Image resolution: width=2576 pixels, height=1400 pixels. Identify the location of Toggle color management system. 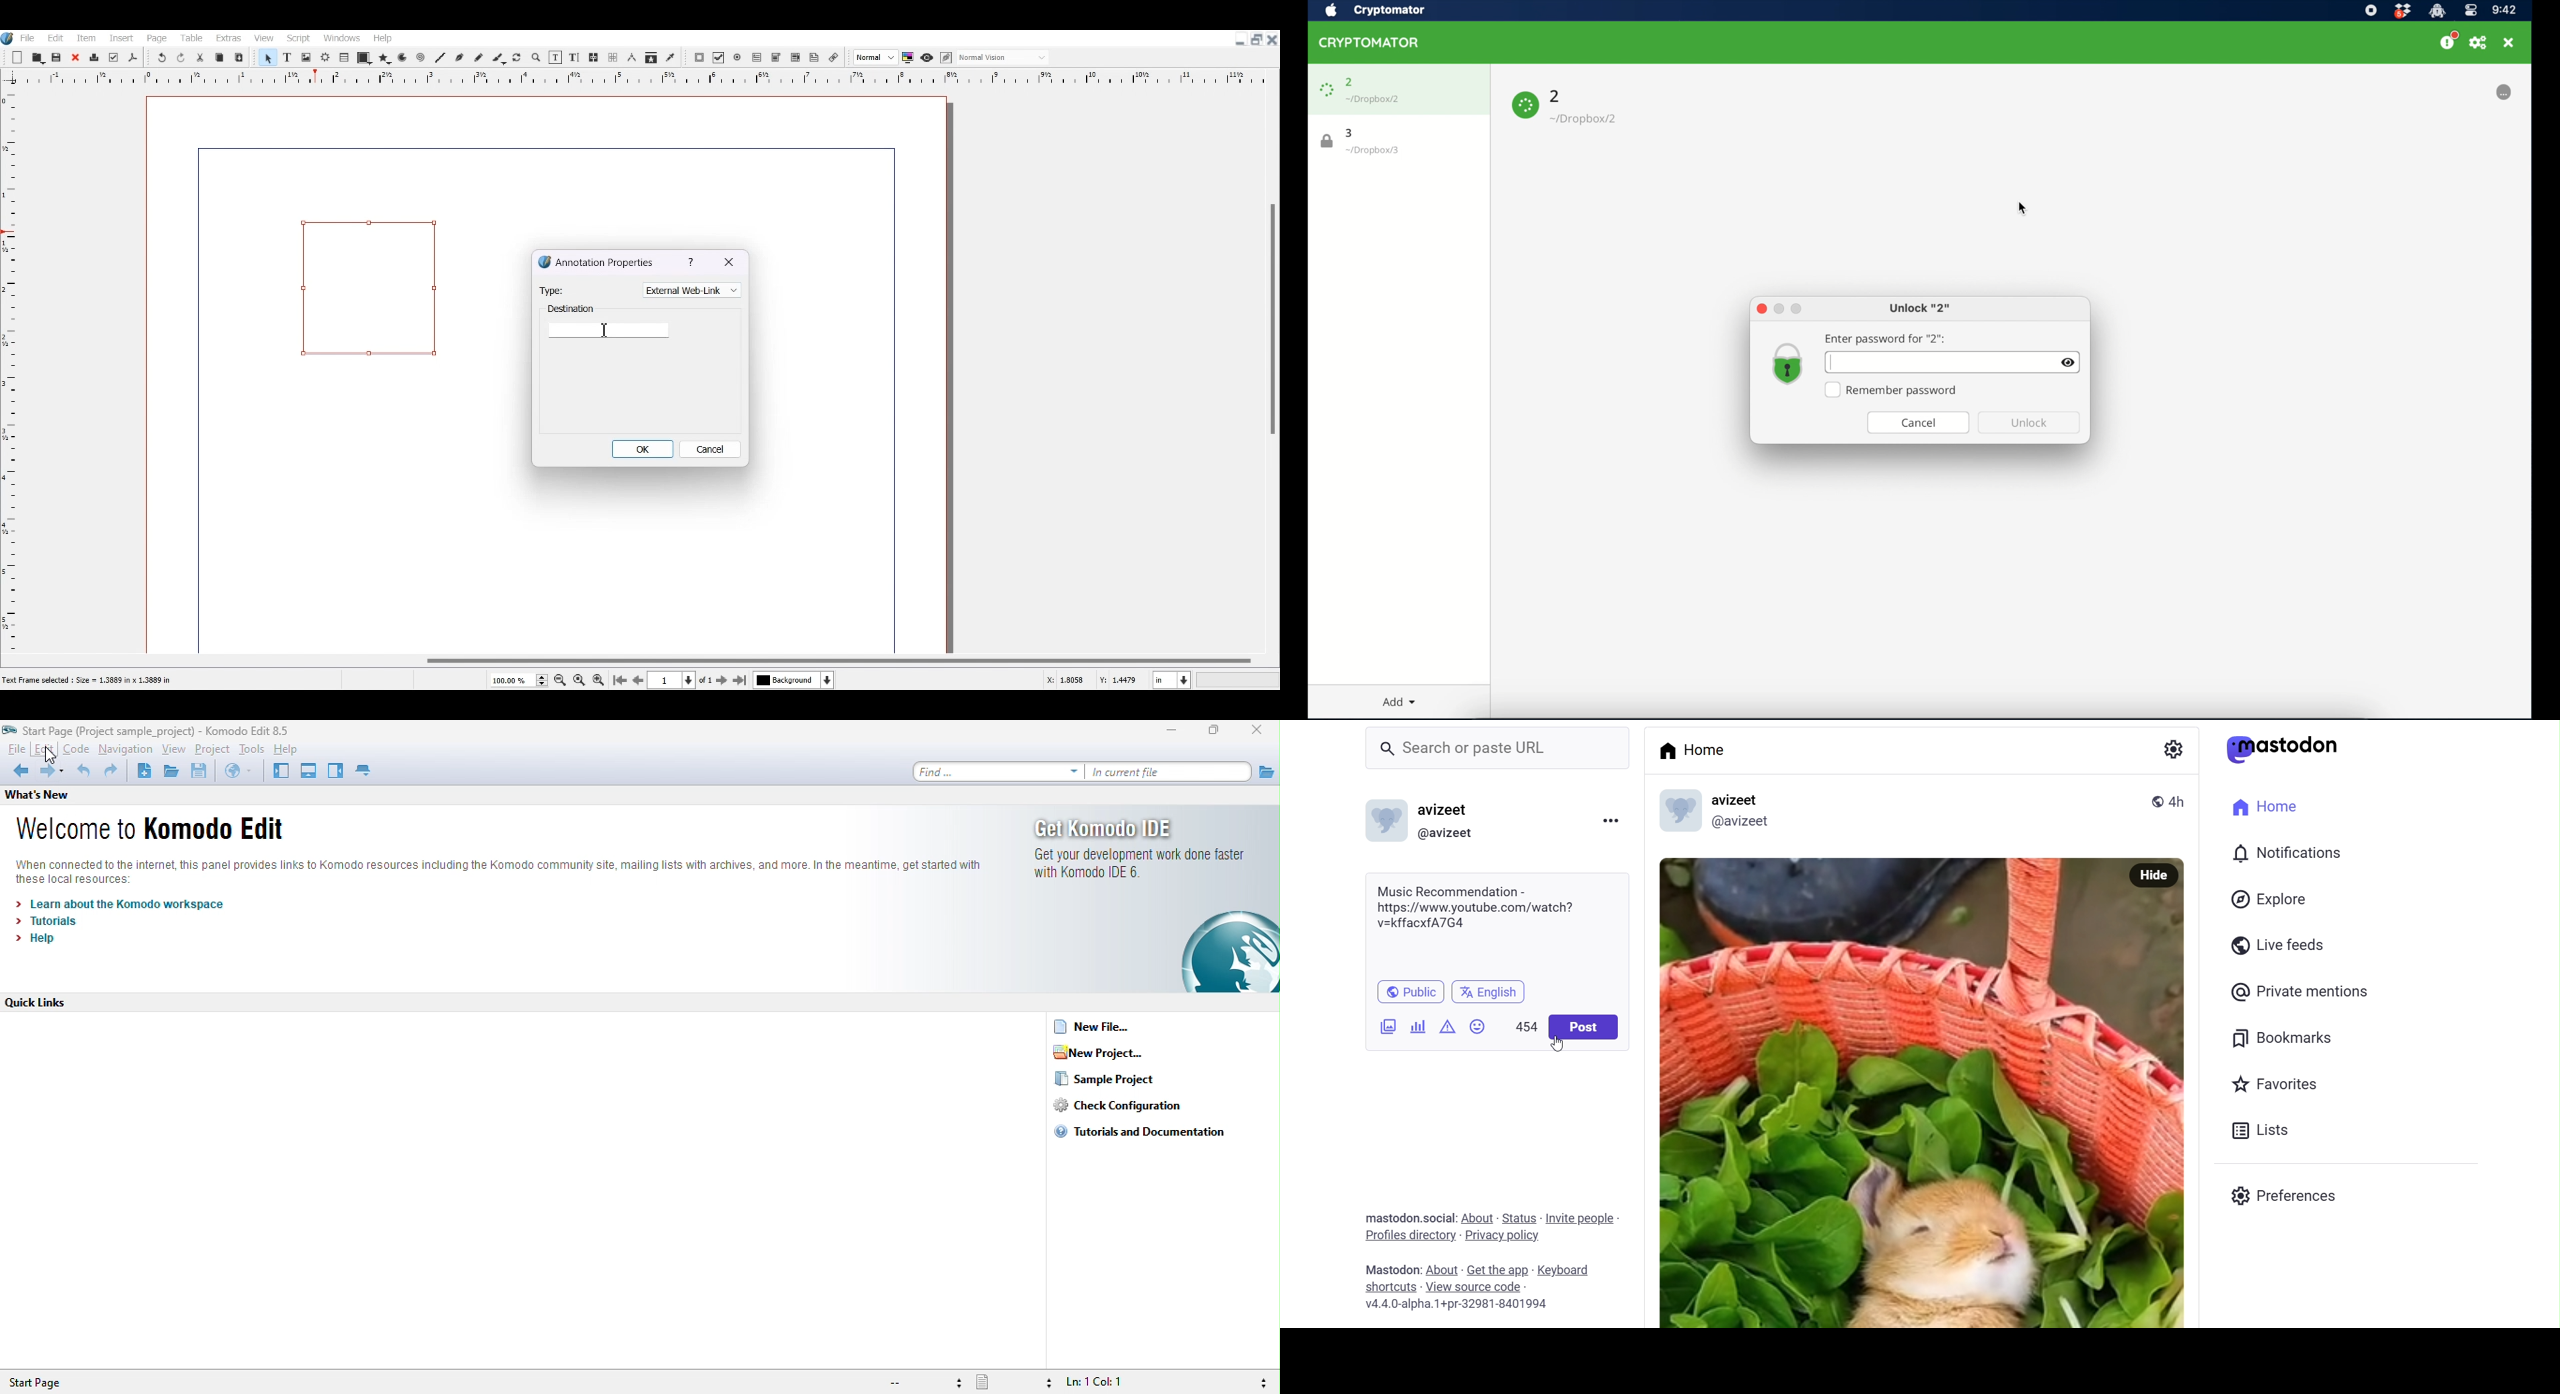
(909, 57).